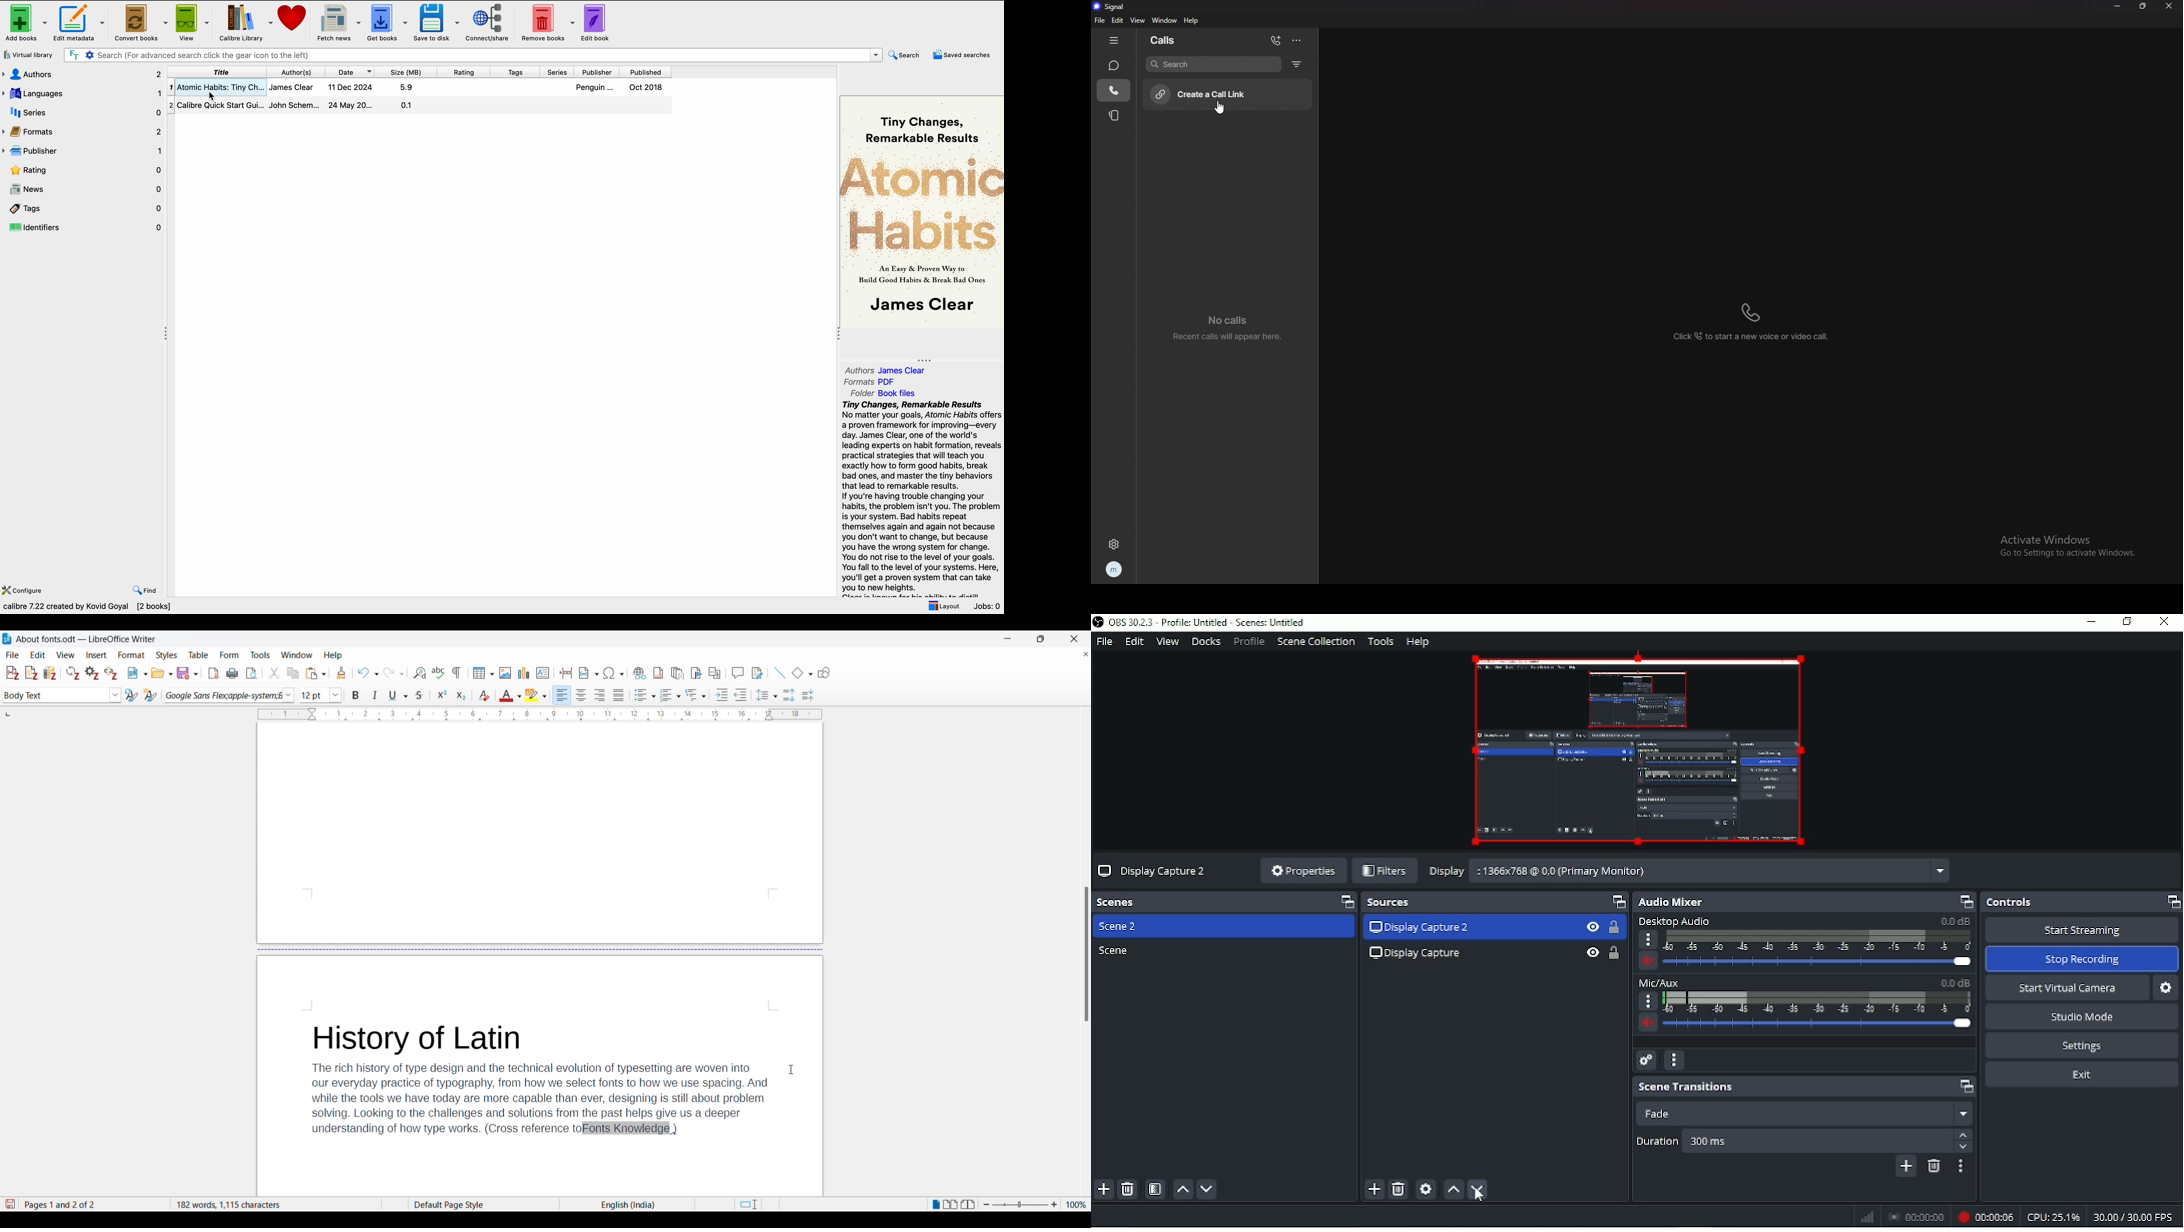 This screenshot has width=2184, height=1232. Describe the element at coordinates (376, 695) in the screenshot. I see `Italics` at that location.